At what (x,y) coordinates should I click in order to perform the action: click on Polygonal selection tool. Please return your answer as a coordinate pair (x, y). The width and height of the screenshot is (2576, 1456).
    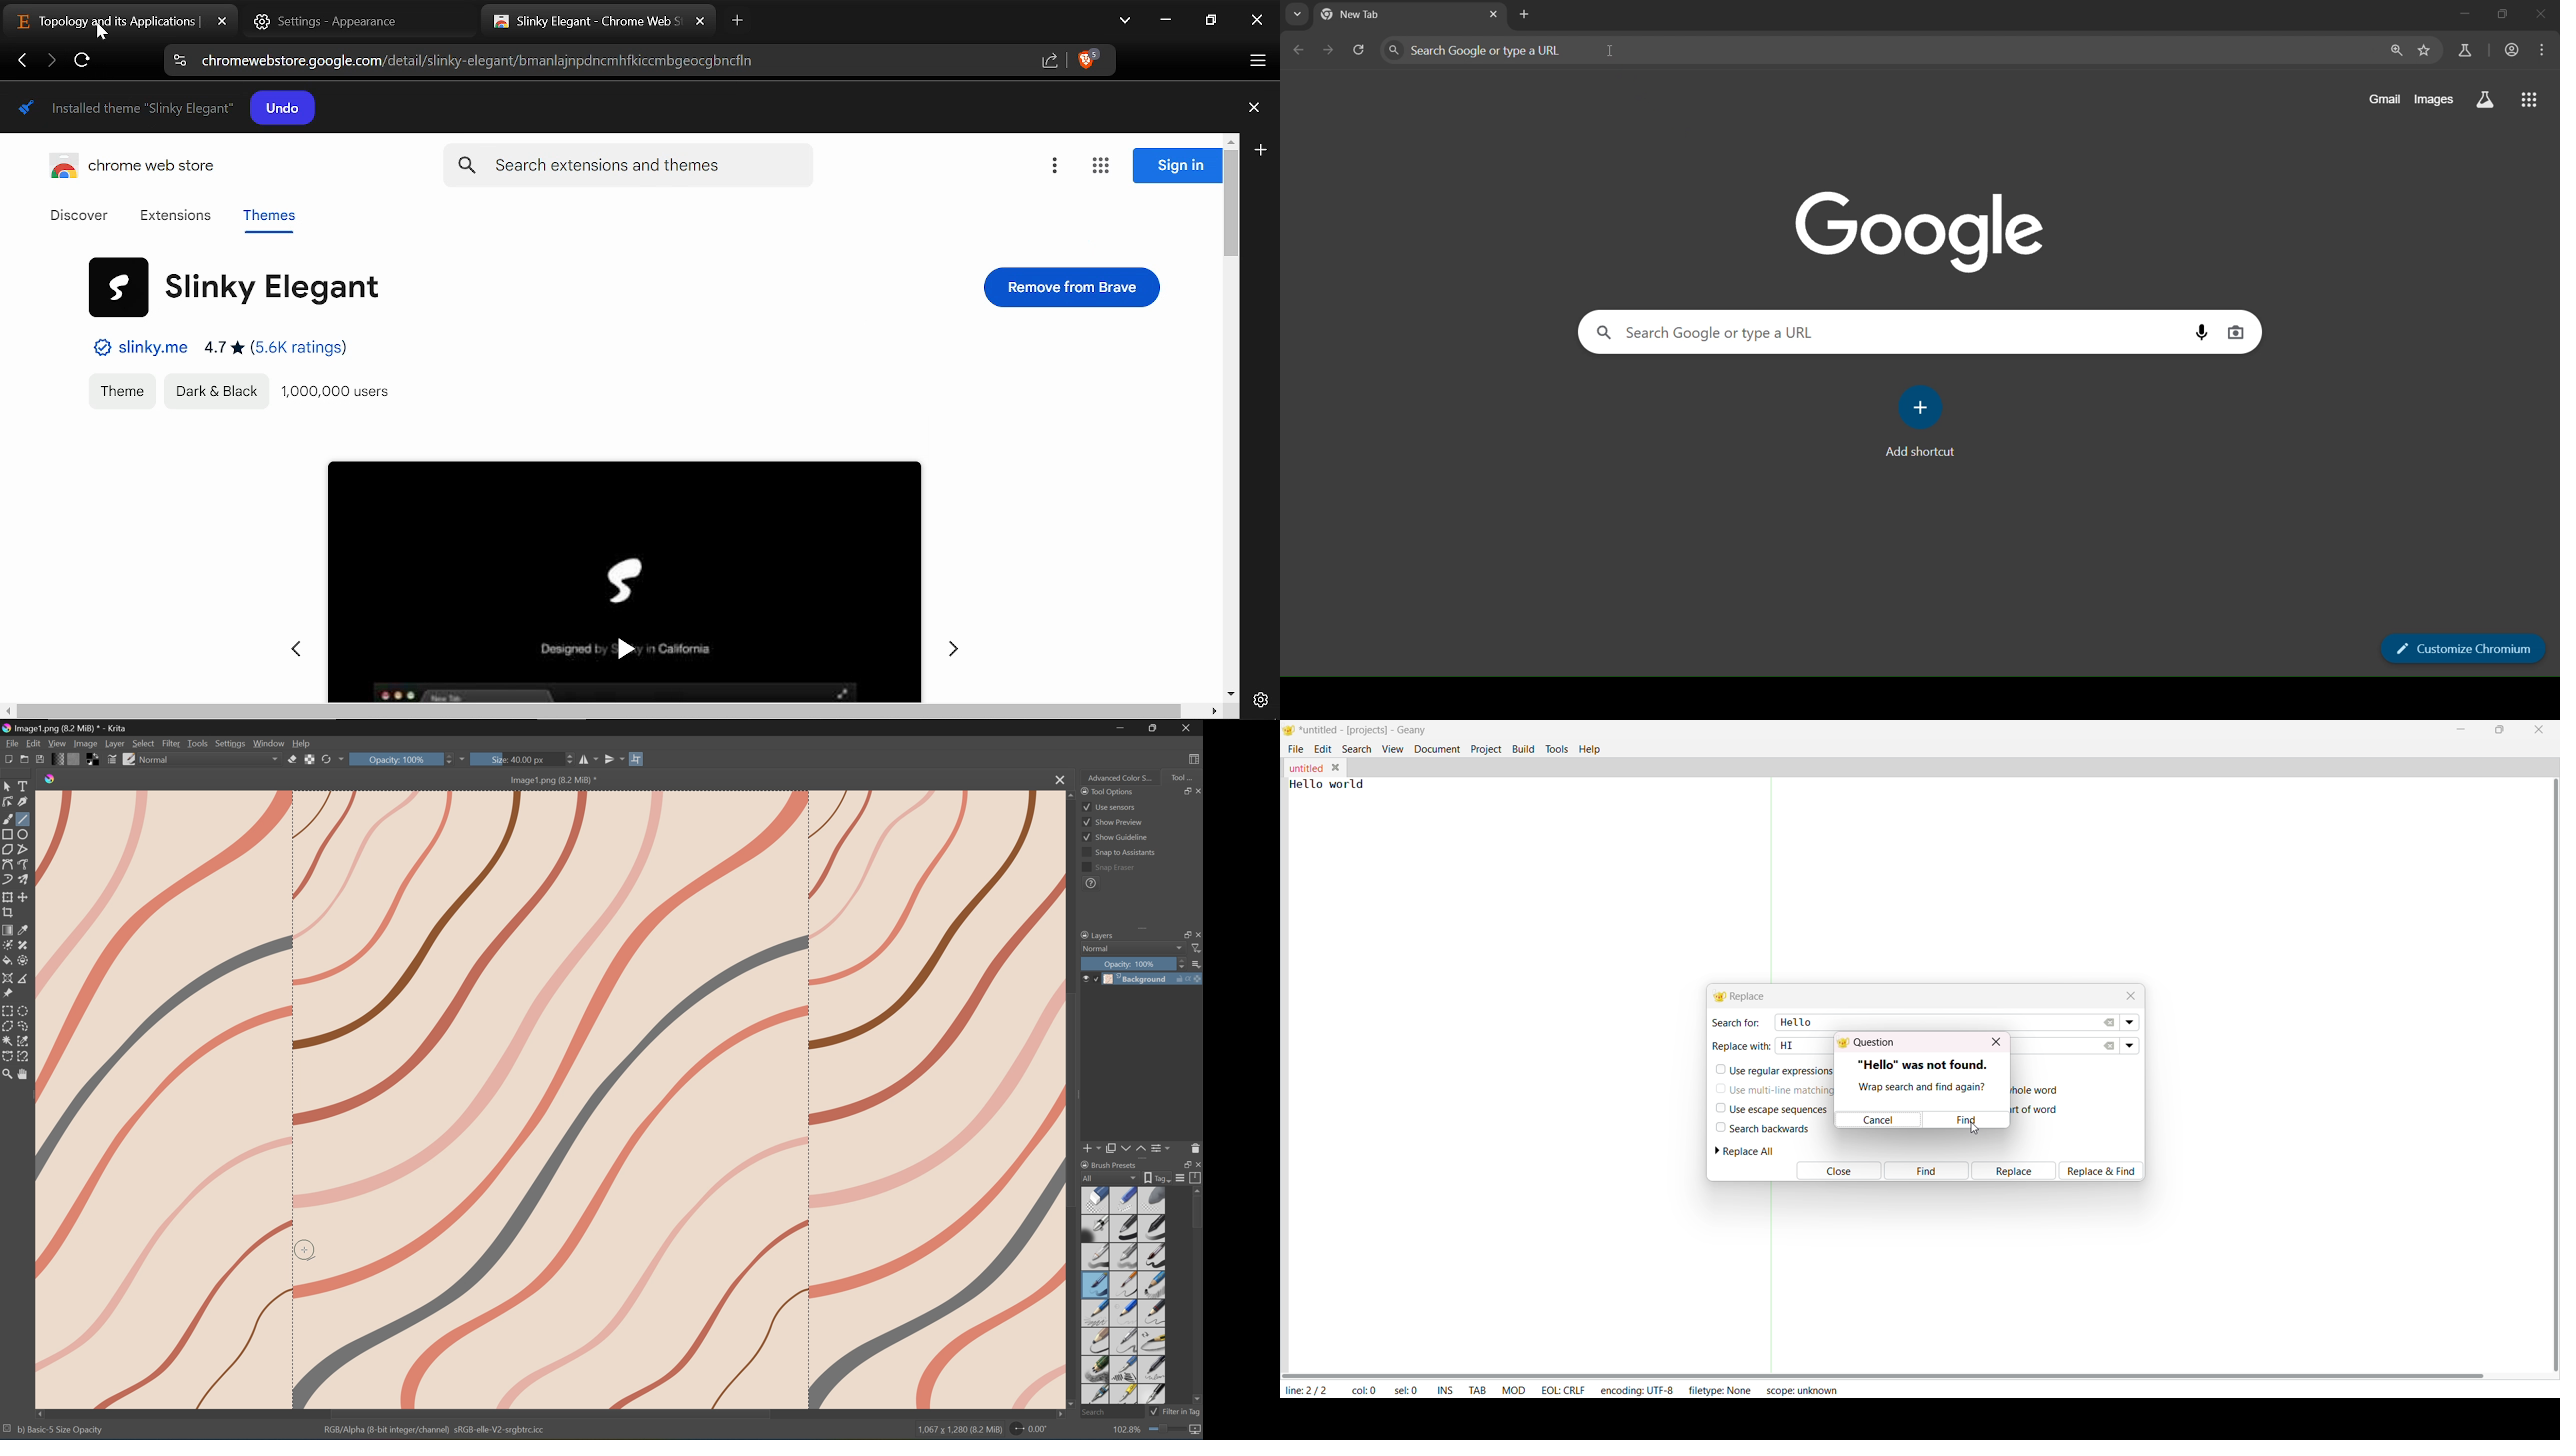
    Looking at the image, I should click on (8, 1025).